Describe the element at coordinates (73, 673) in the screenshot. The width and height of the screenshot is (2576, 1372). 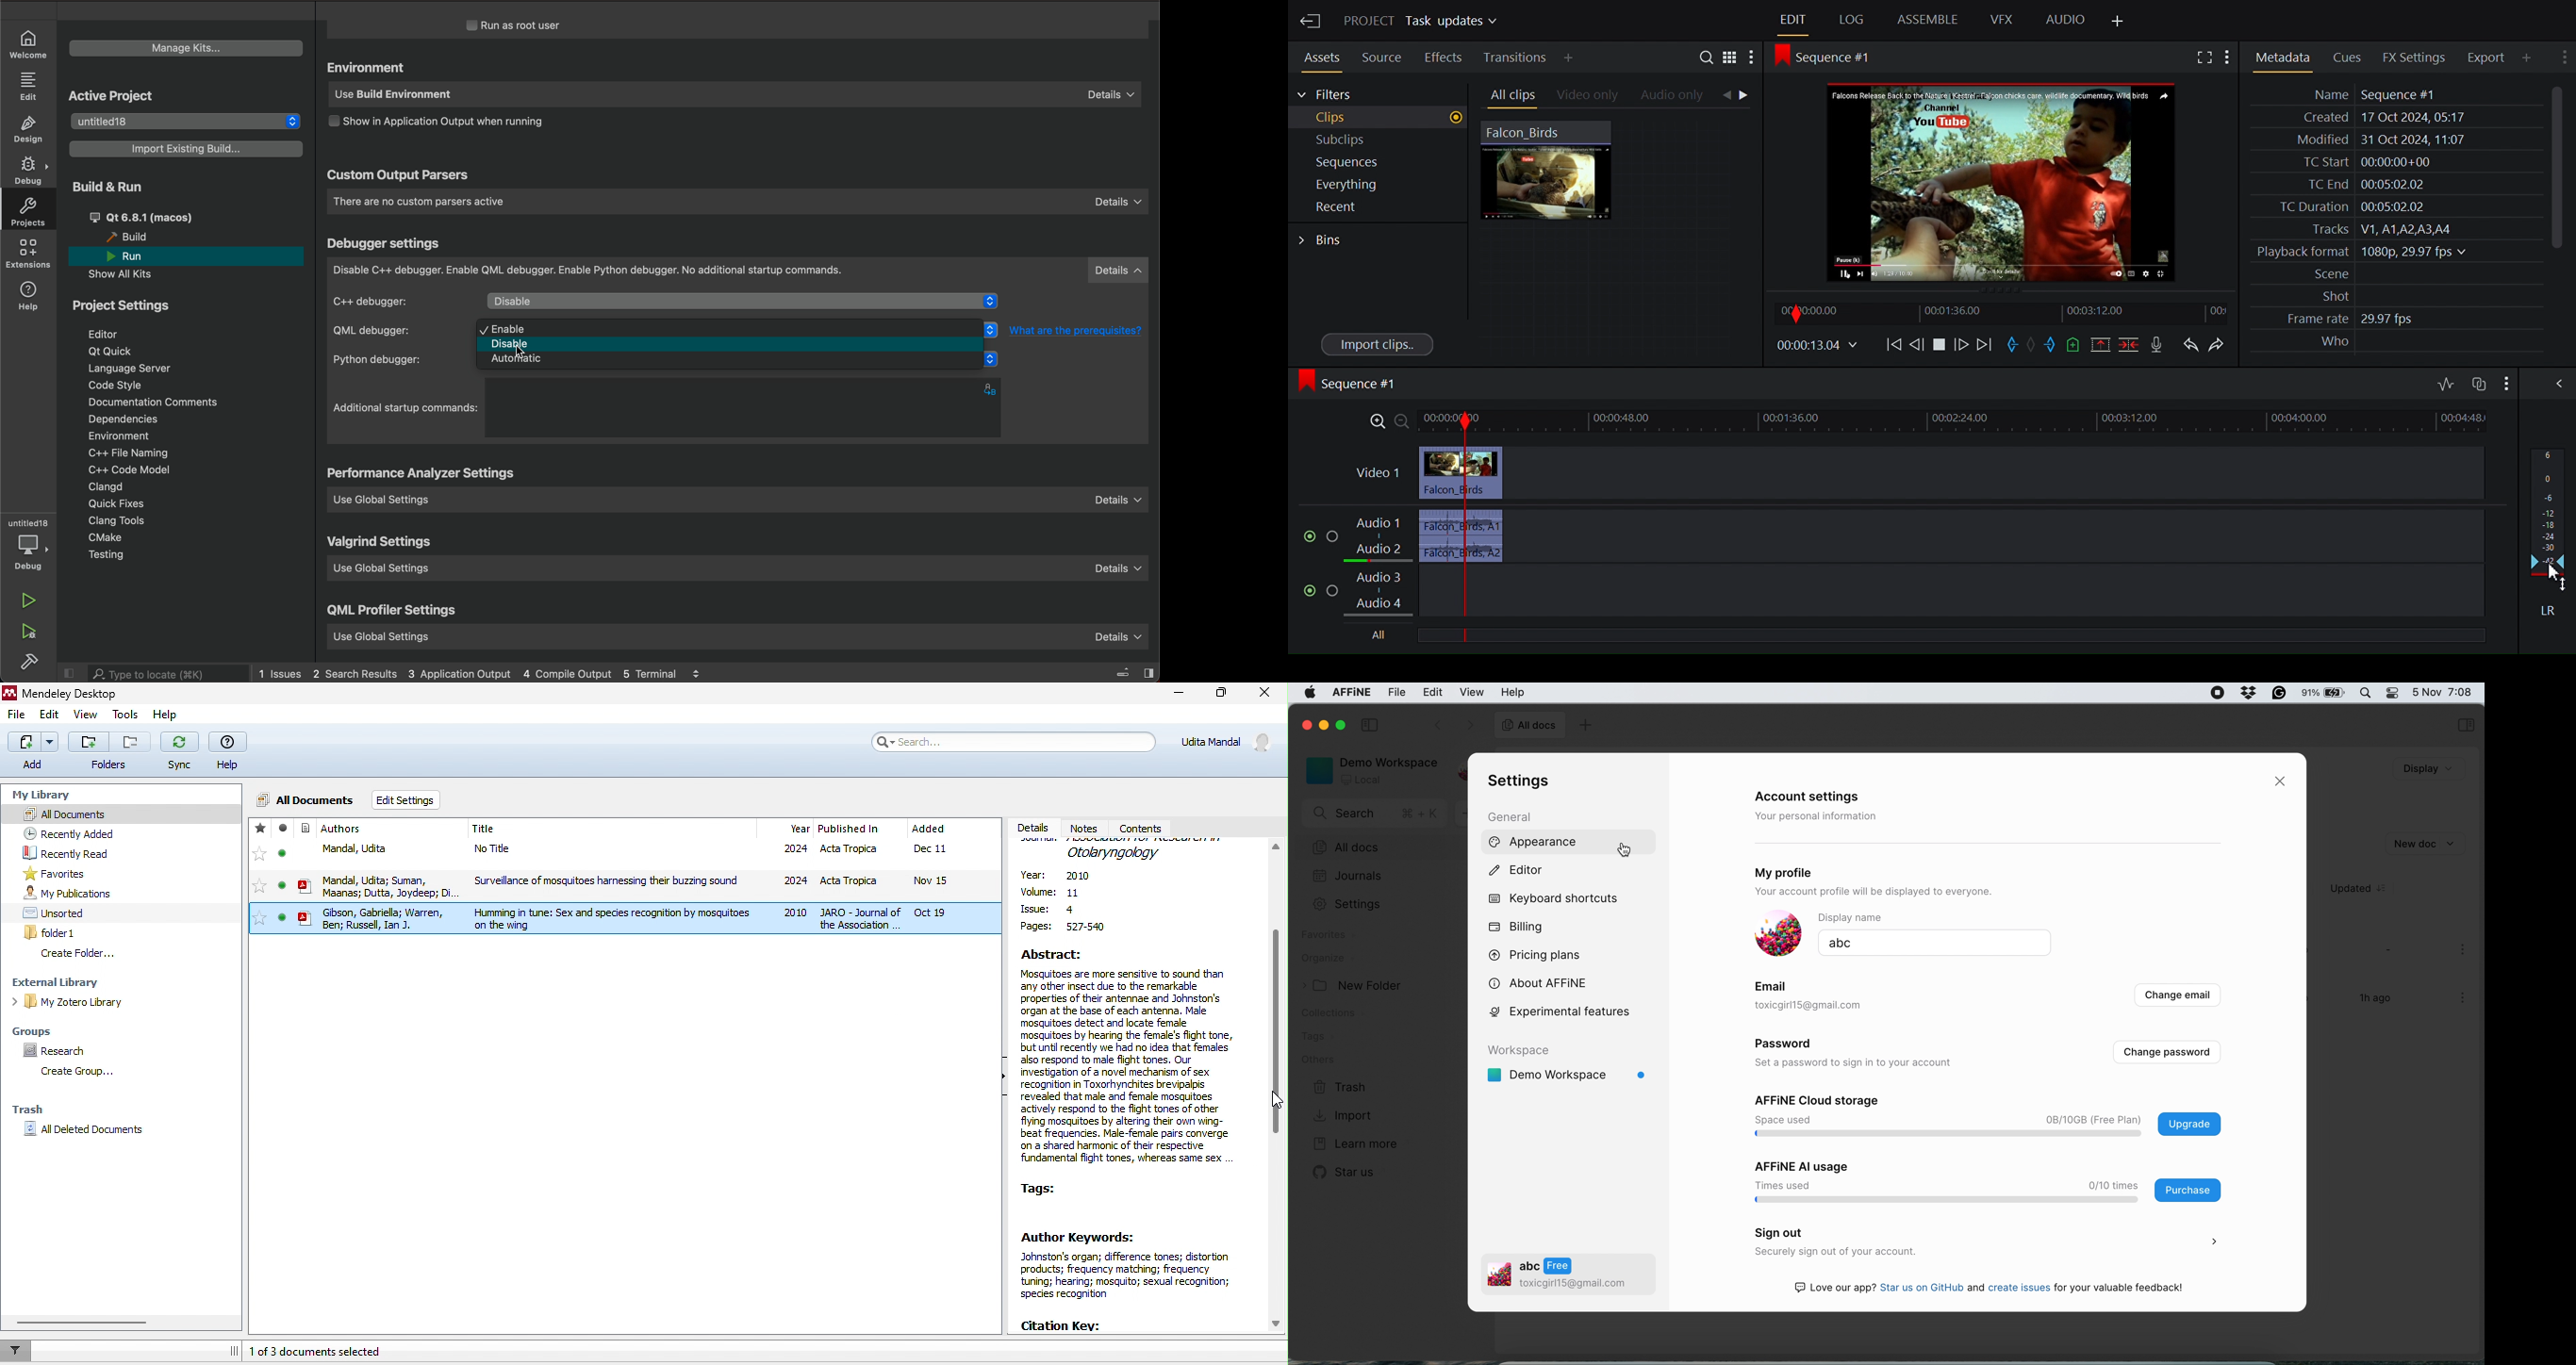
I see `close slidebar` at that location.